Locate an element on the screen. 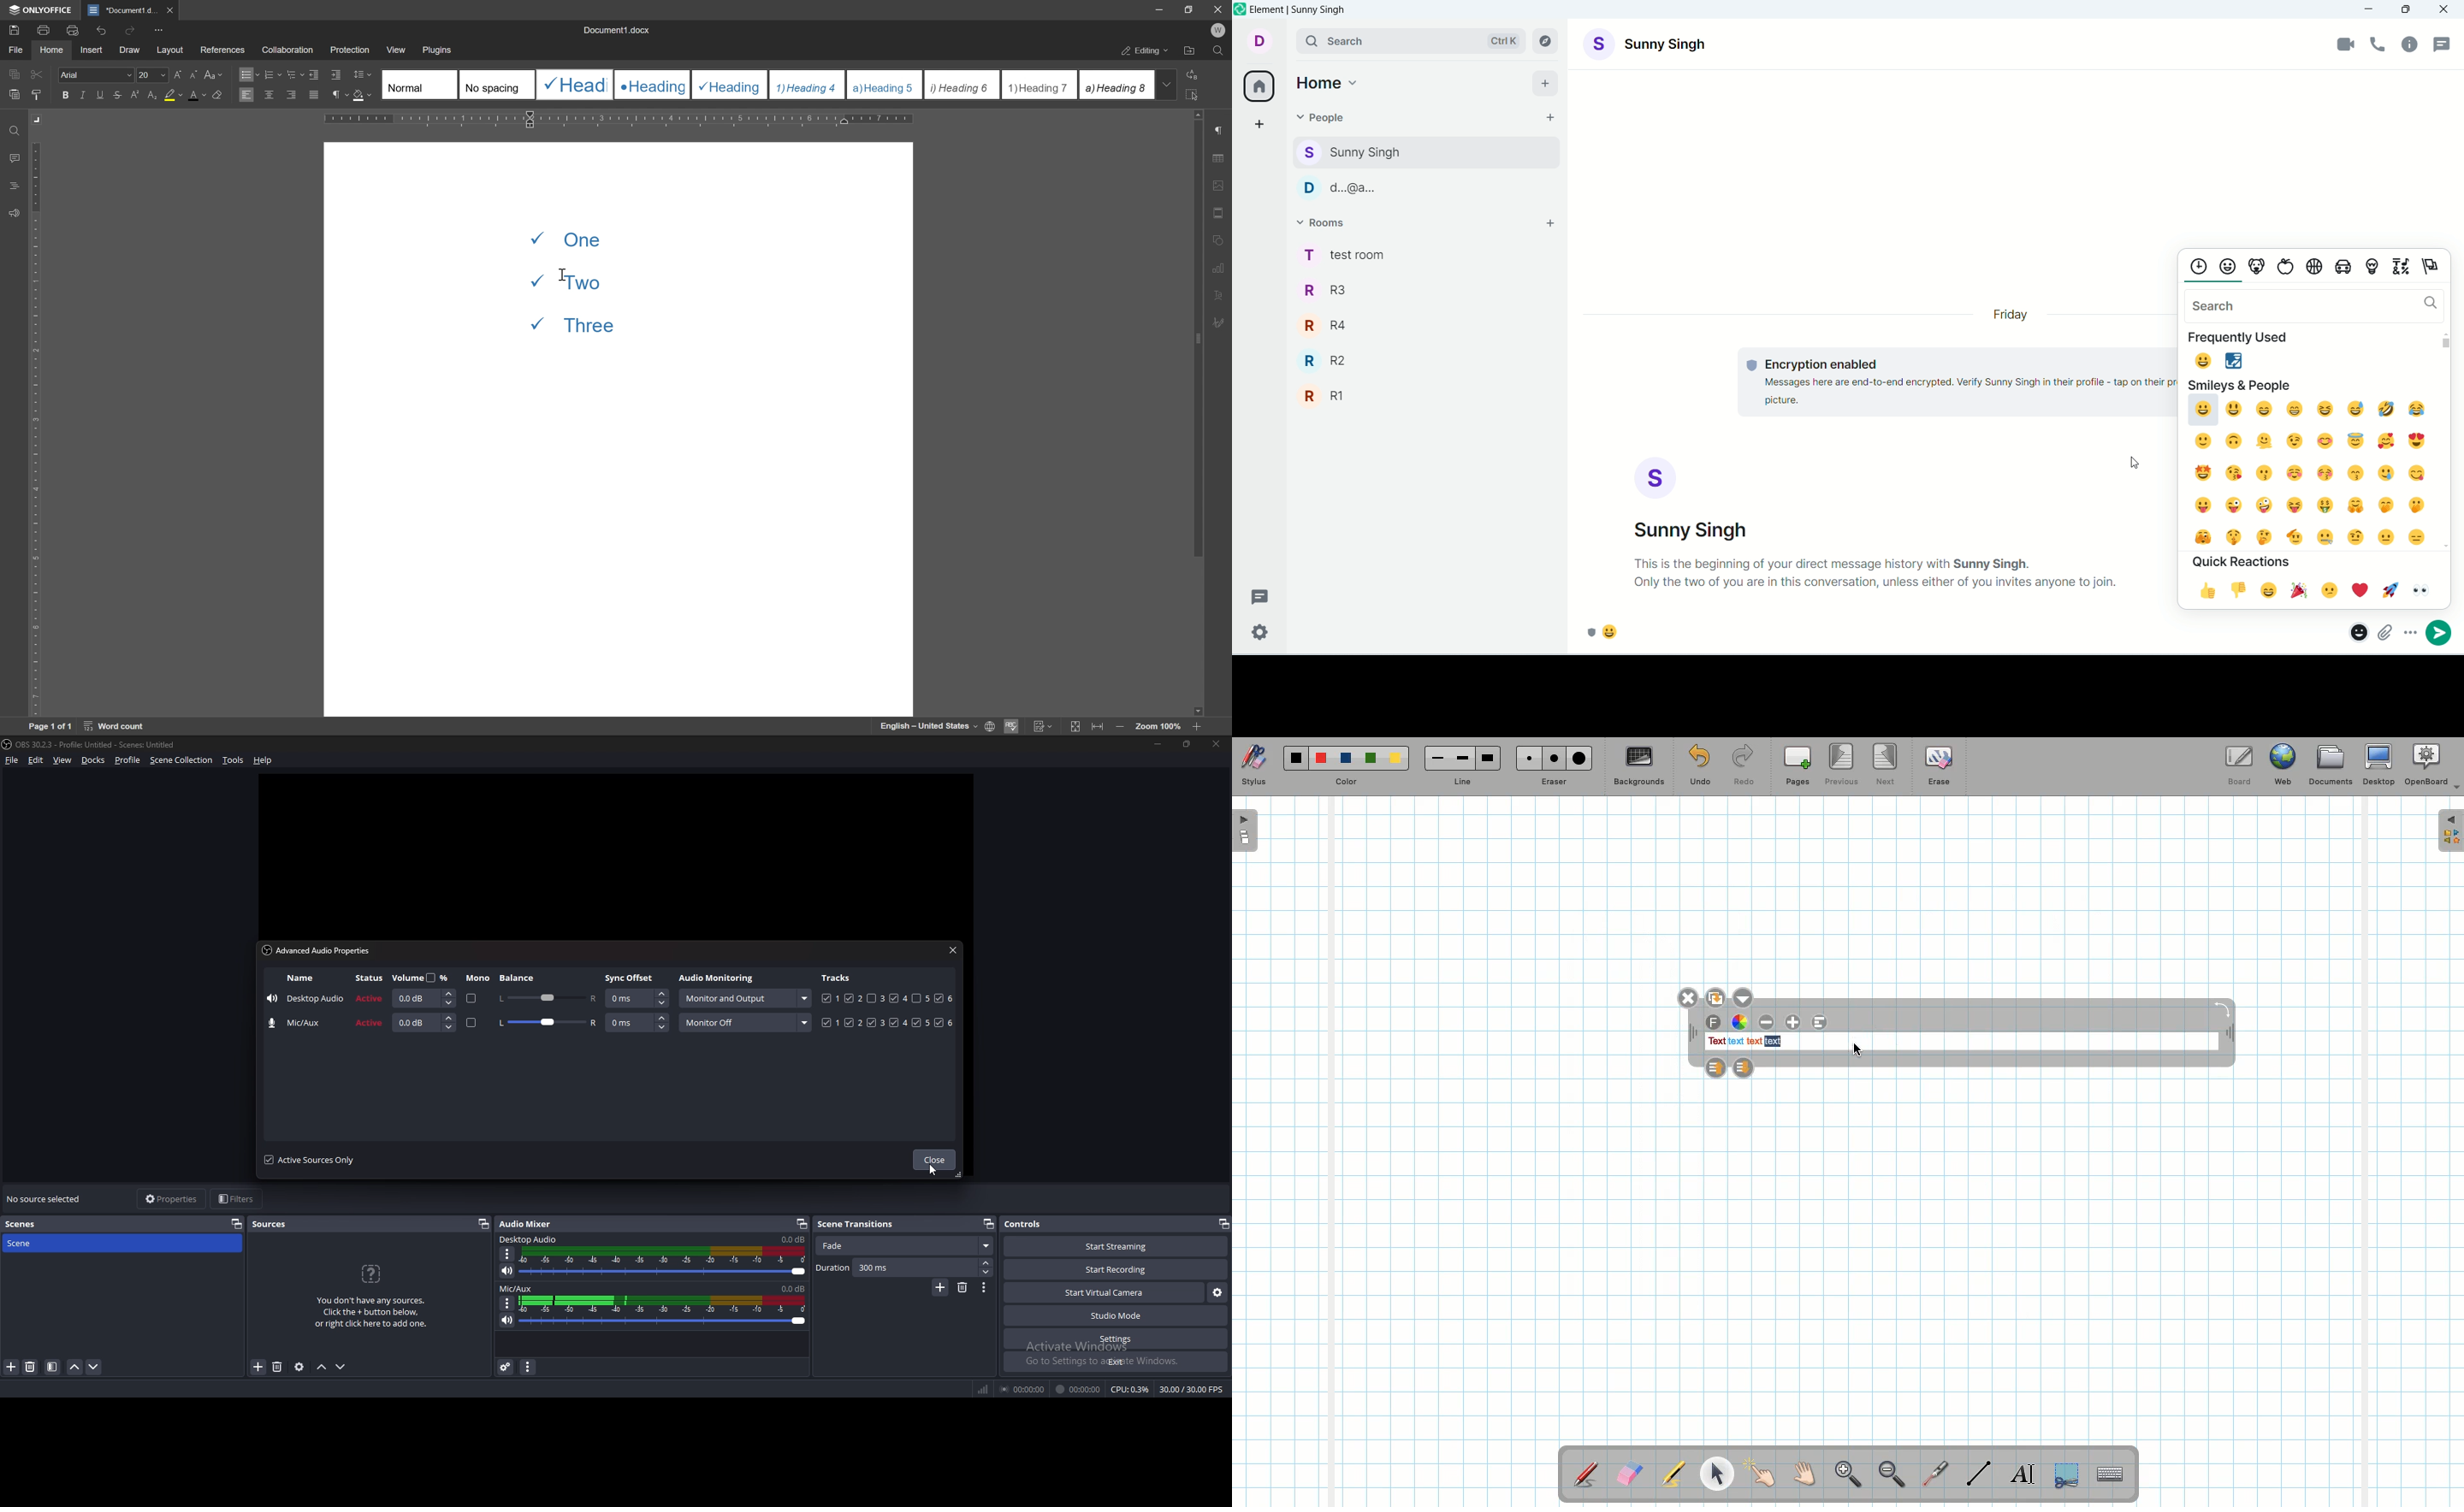 This screenshot has height=1512, width=2464. mono is located at coordinates (469, 999).